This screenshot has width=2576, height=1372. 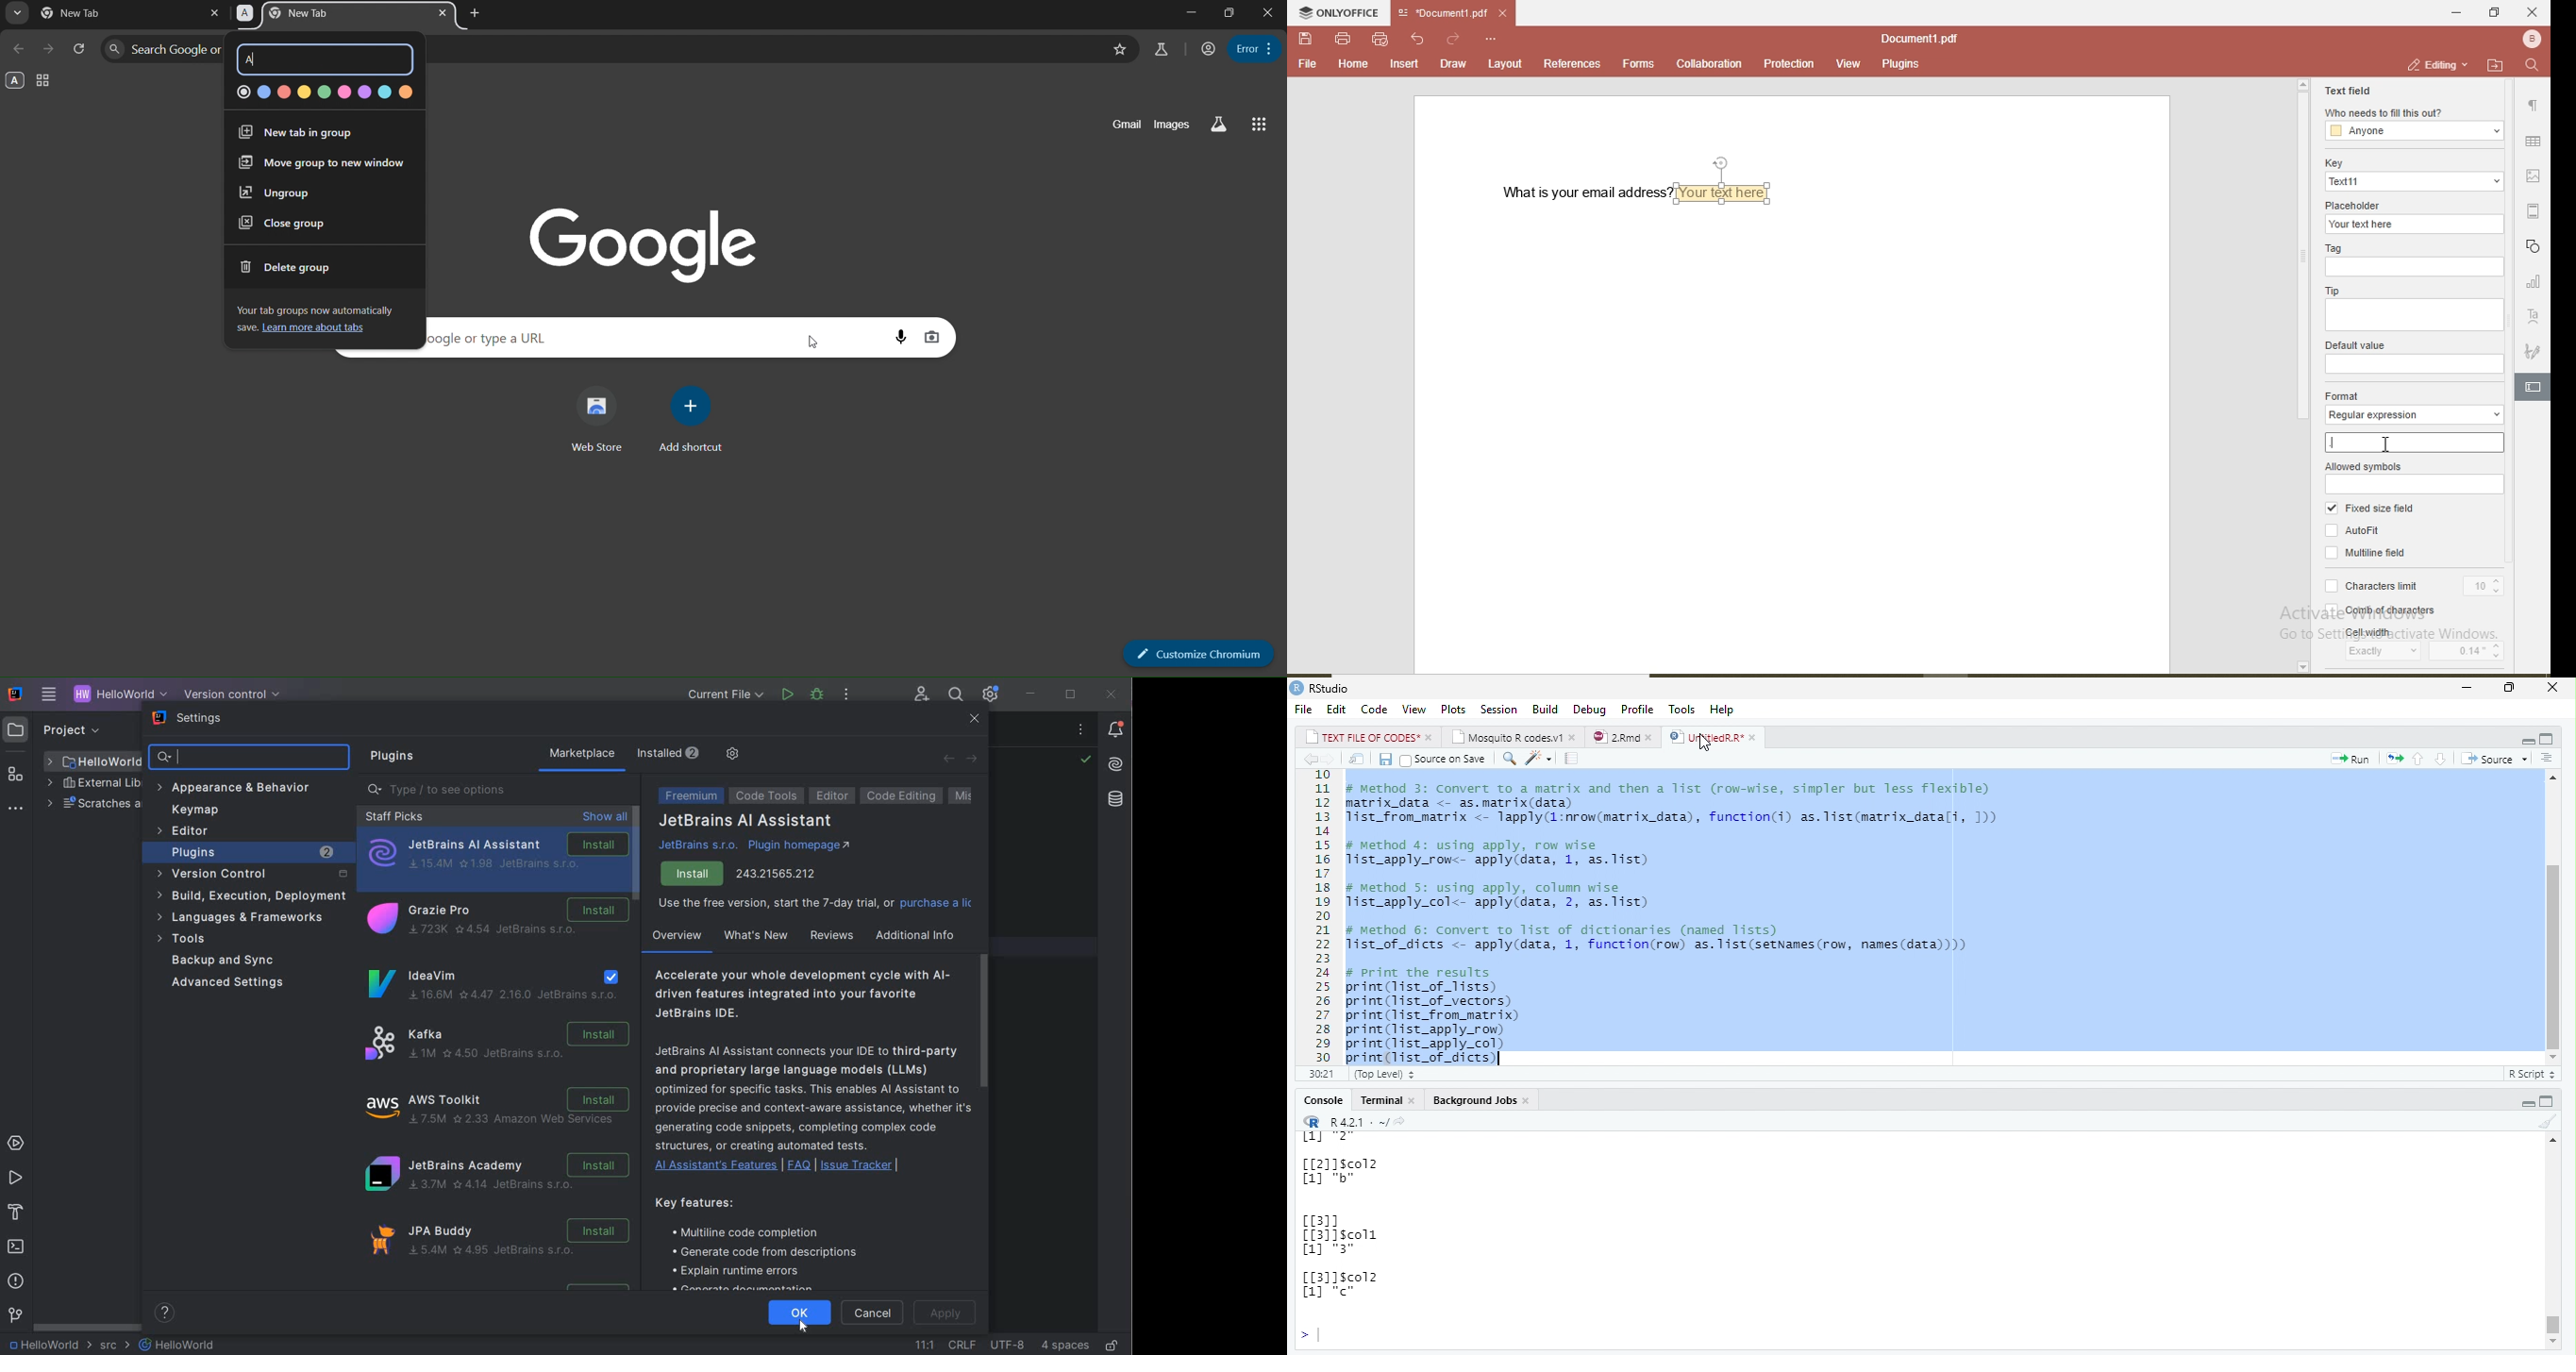 What do you see at coordinates (2533, 1073) in the screenshot?
I see `R Script` at bounding box center [2533, 1073].